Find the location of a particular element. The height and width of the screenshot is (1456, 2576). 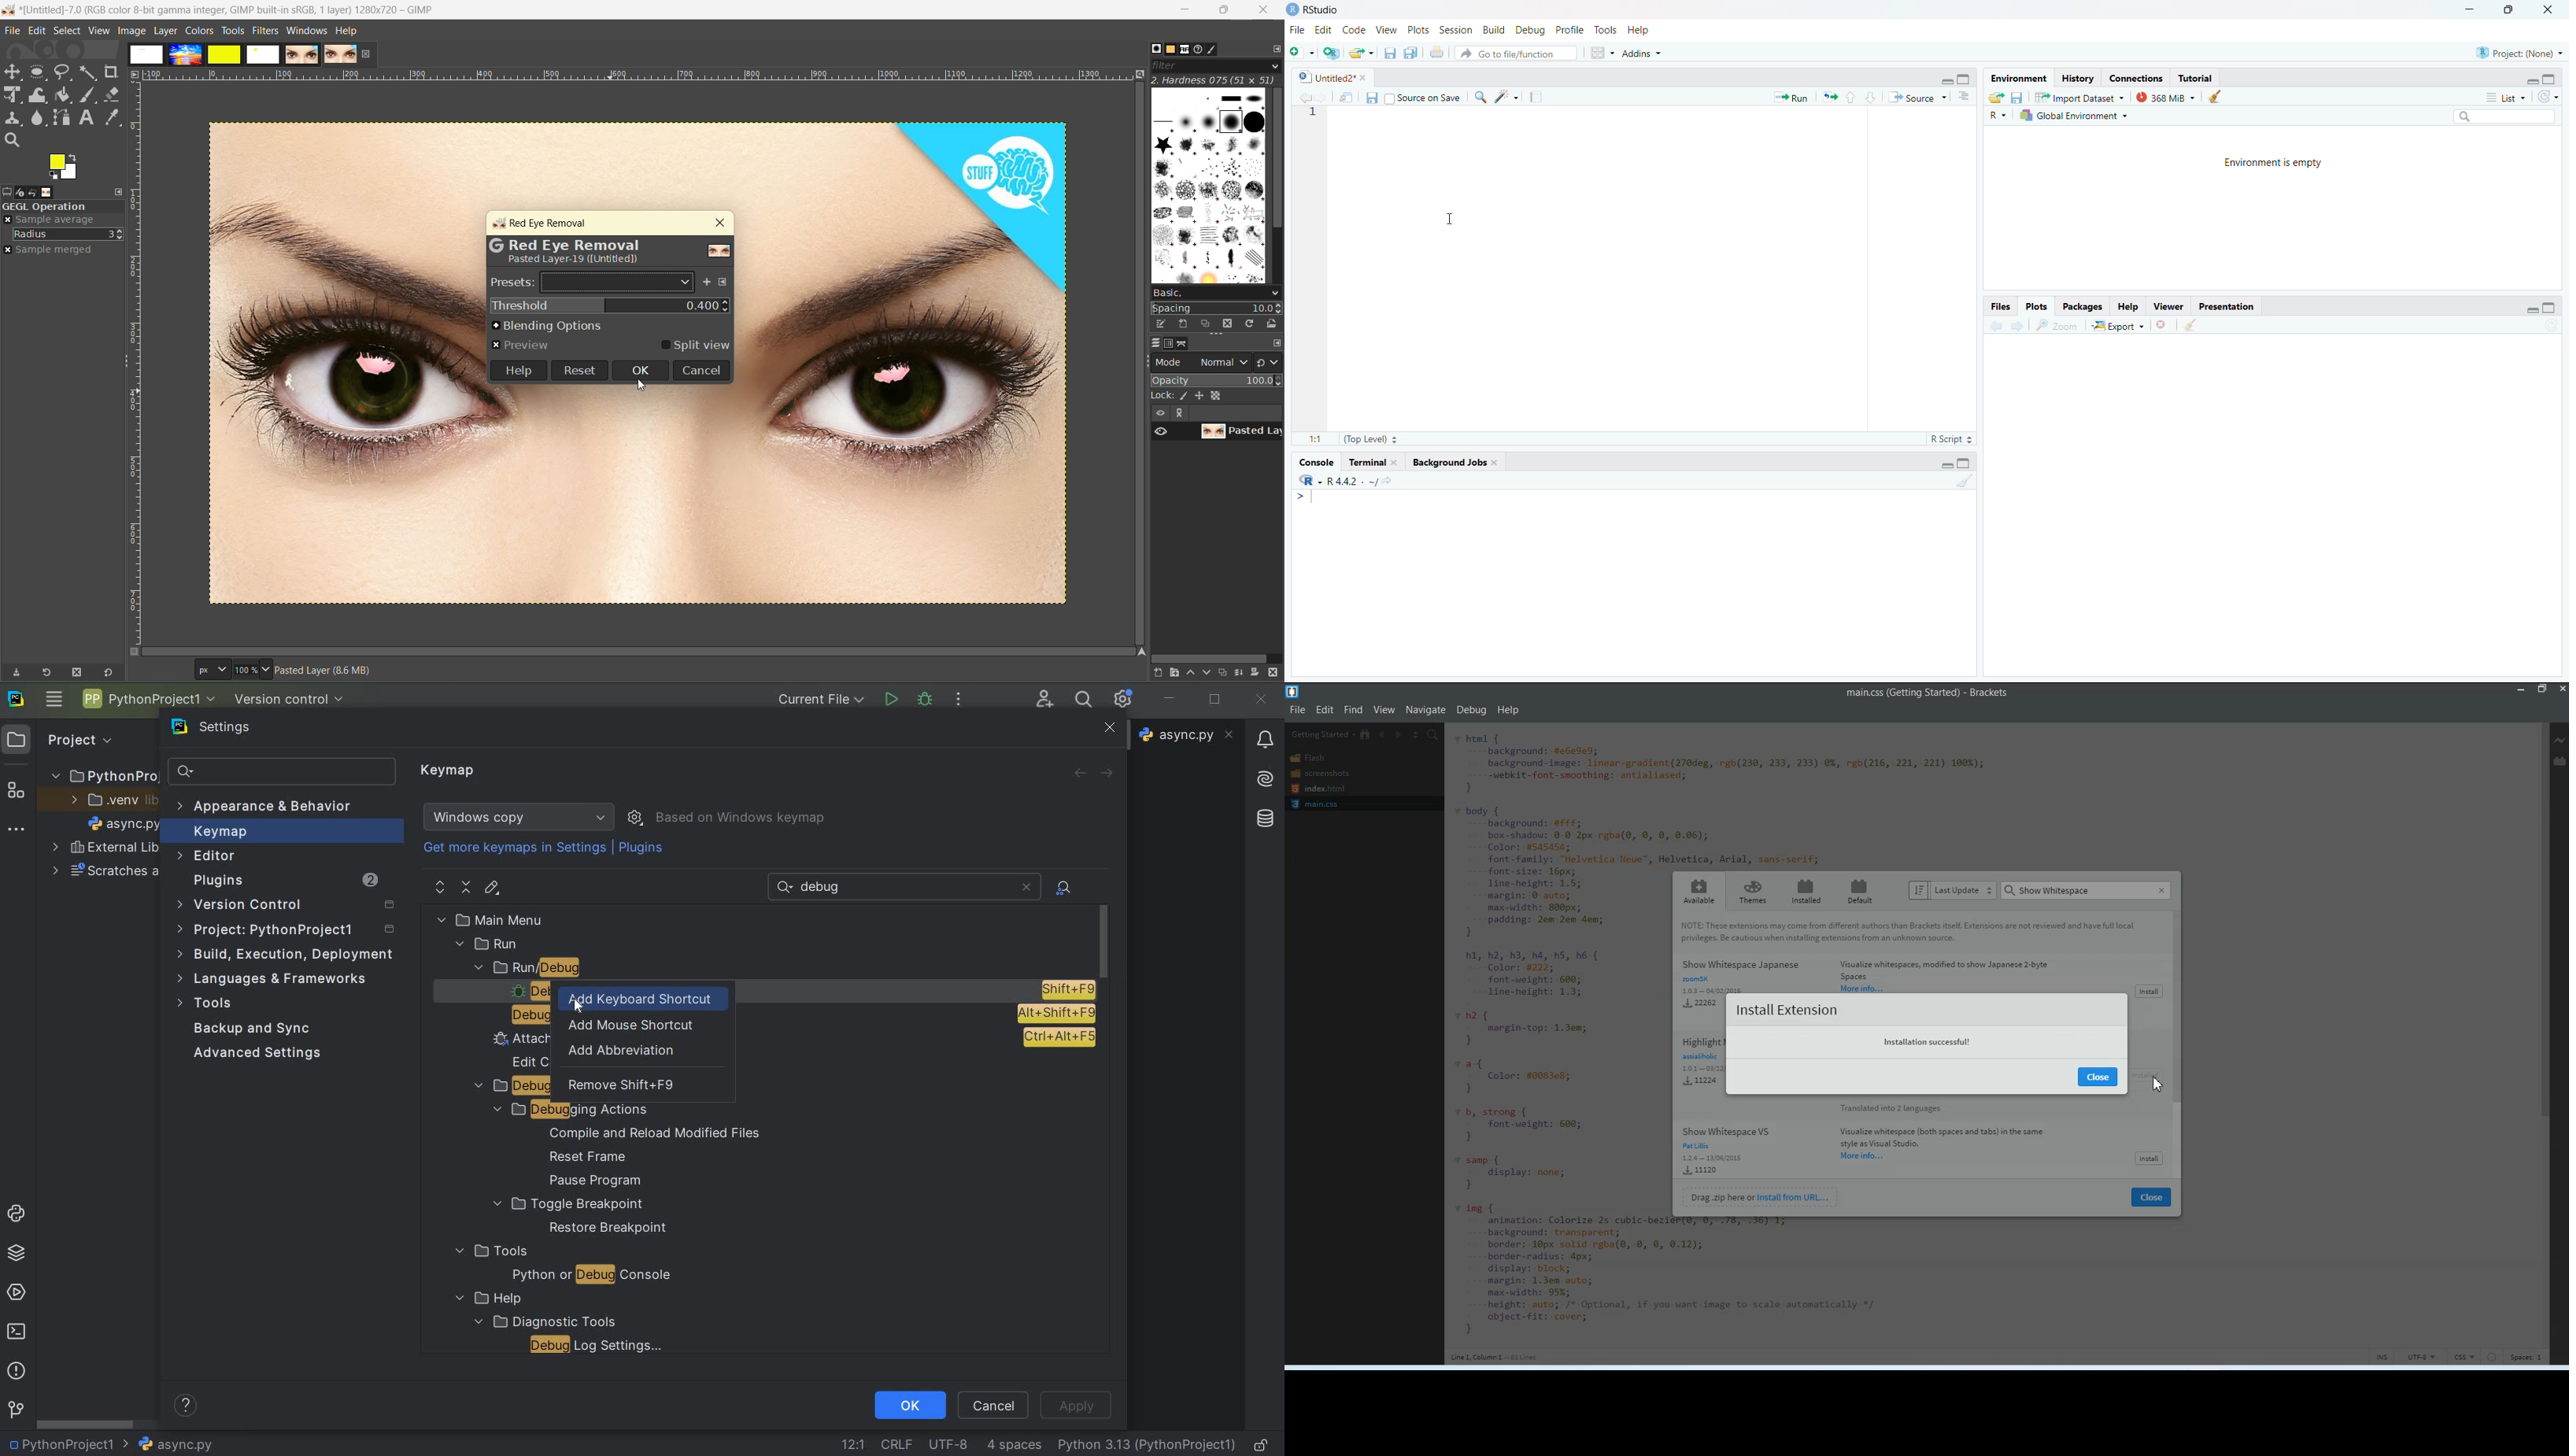

path tool is located at coordinates (61, 117).